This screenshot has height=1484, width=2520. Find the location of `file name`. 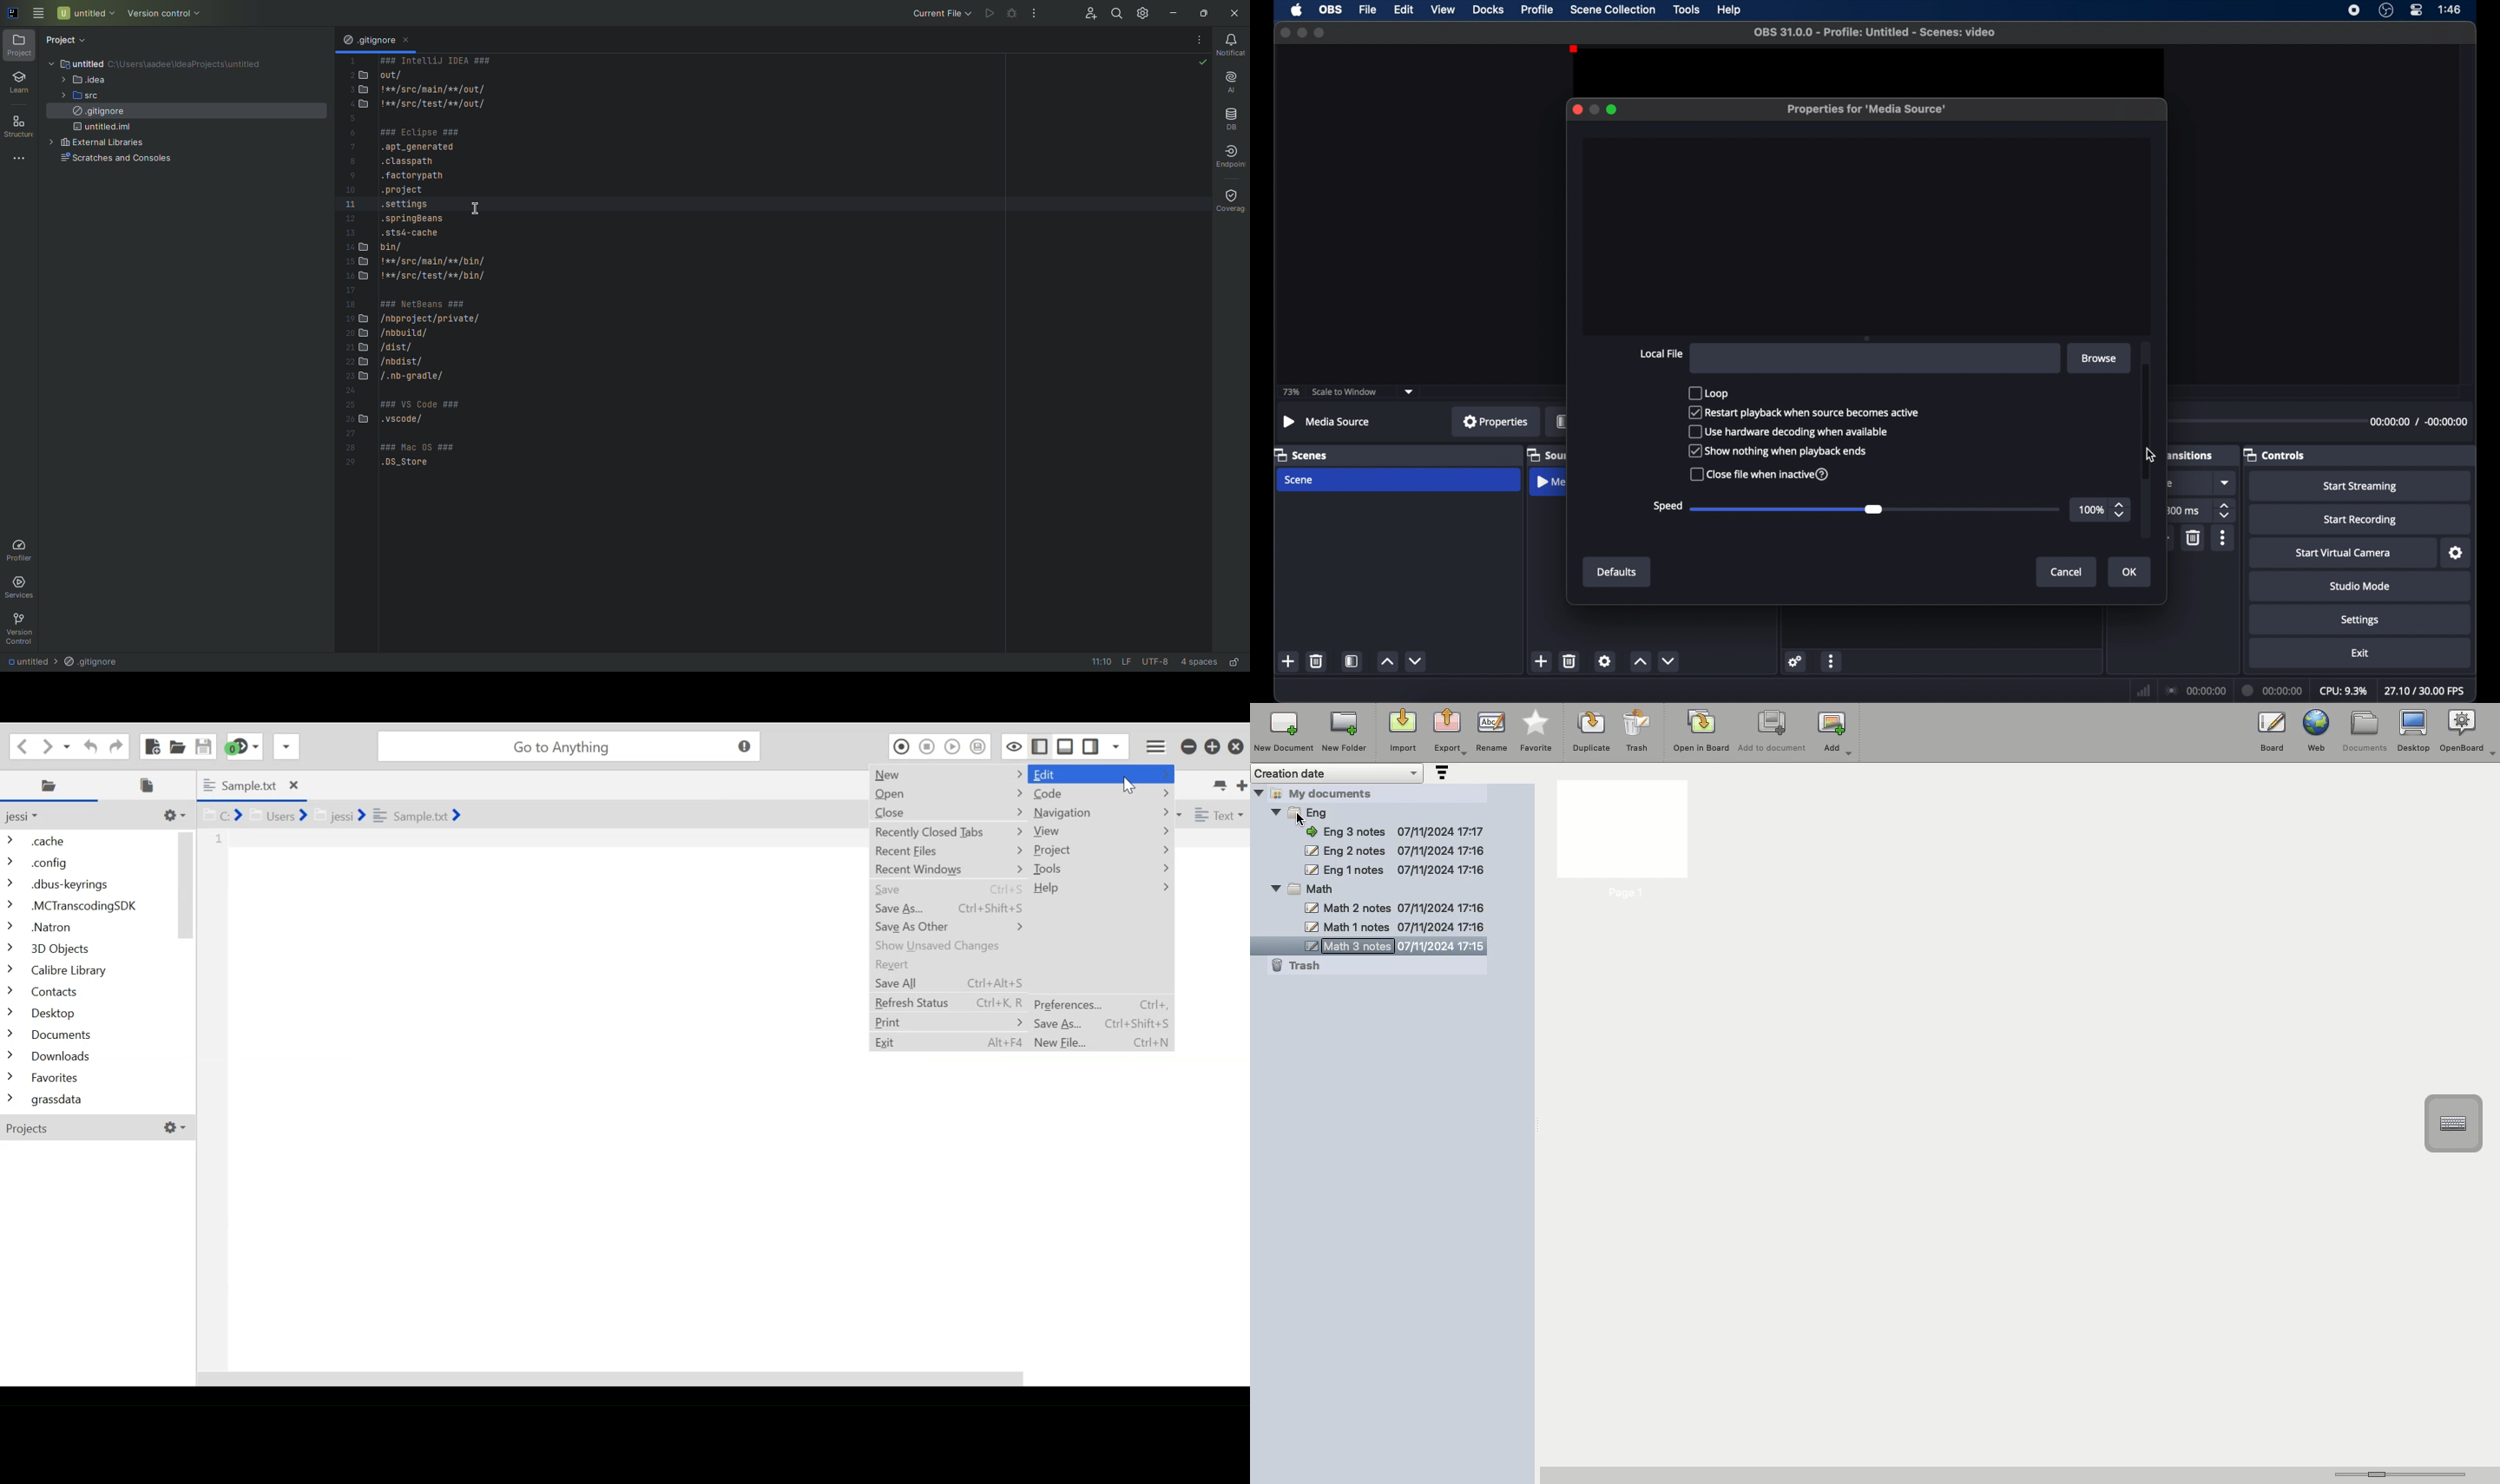

file name is located at coordinates (1878, 33).